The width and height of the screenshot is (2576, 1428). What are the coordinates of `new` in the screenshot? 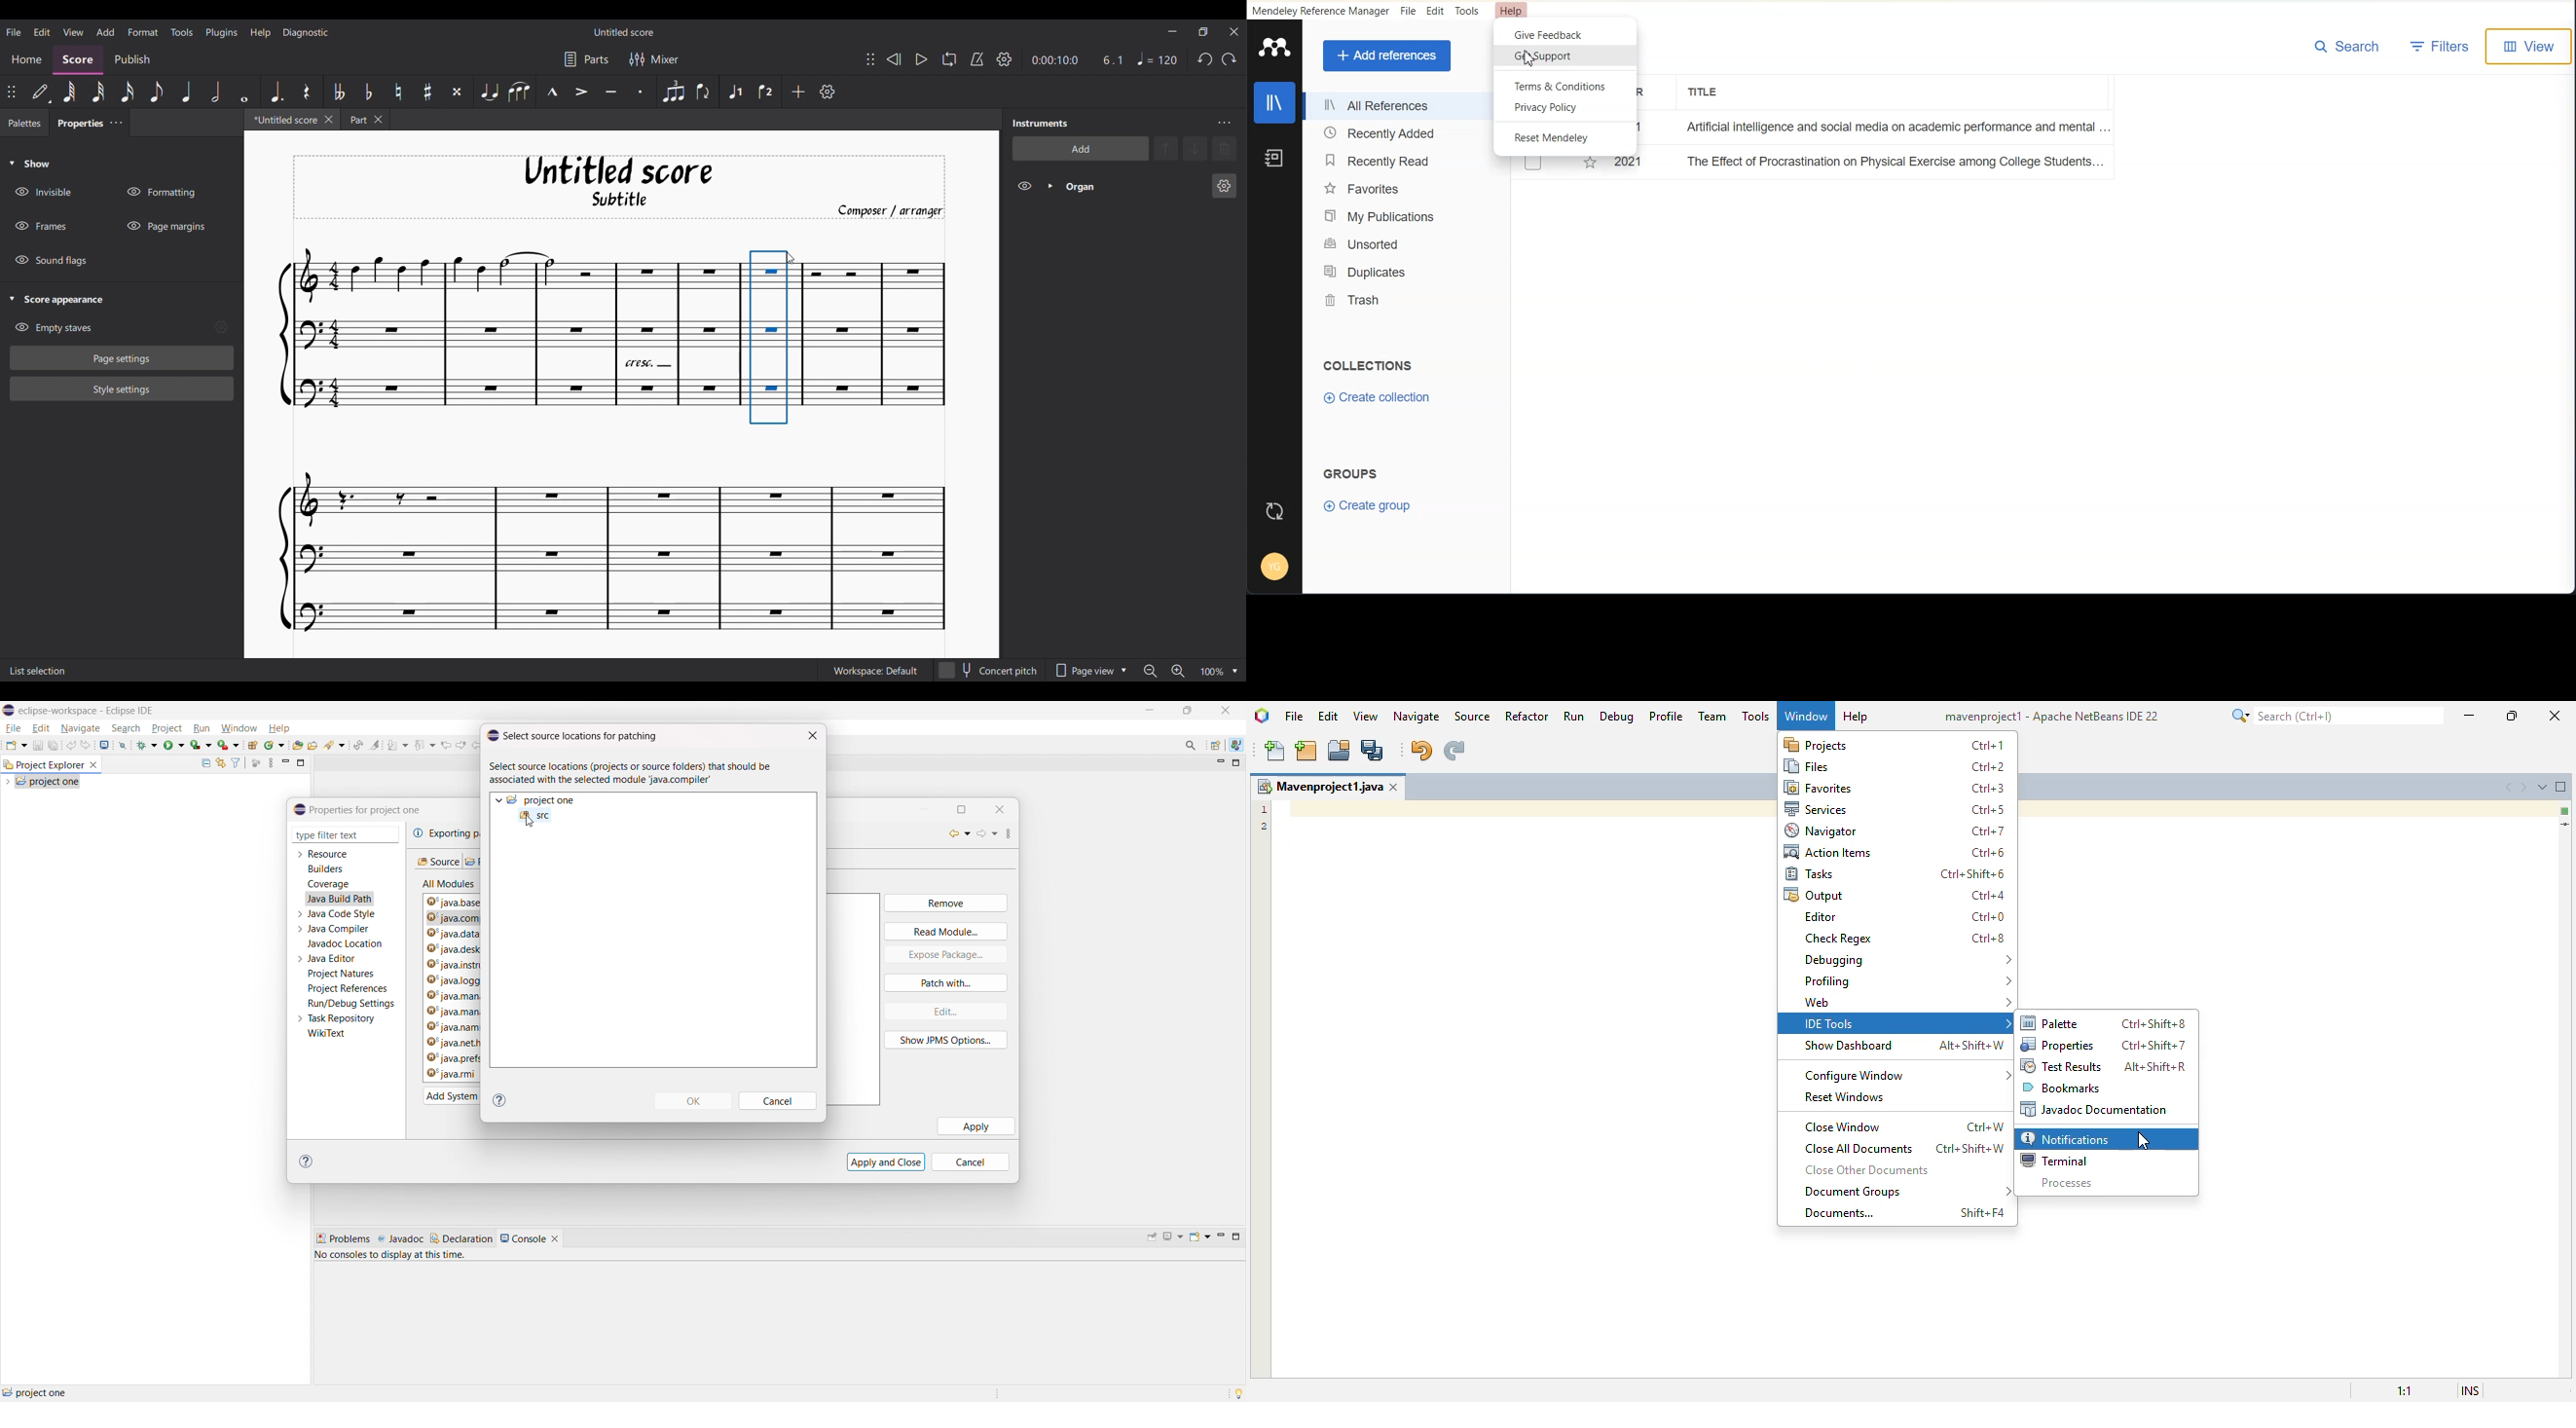 It's located at (16, 744).